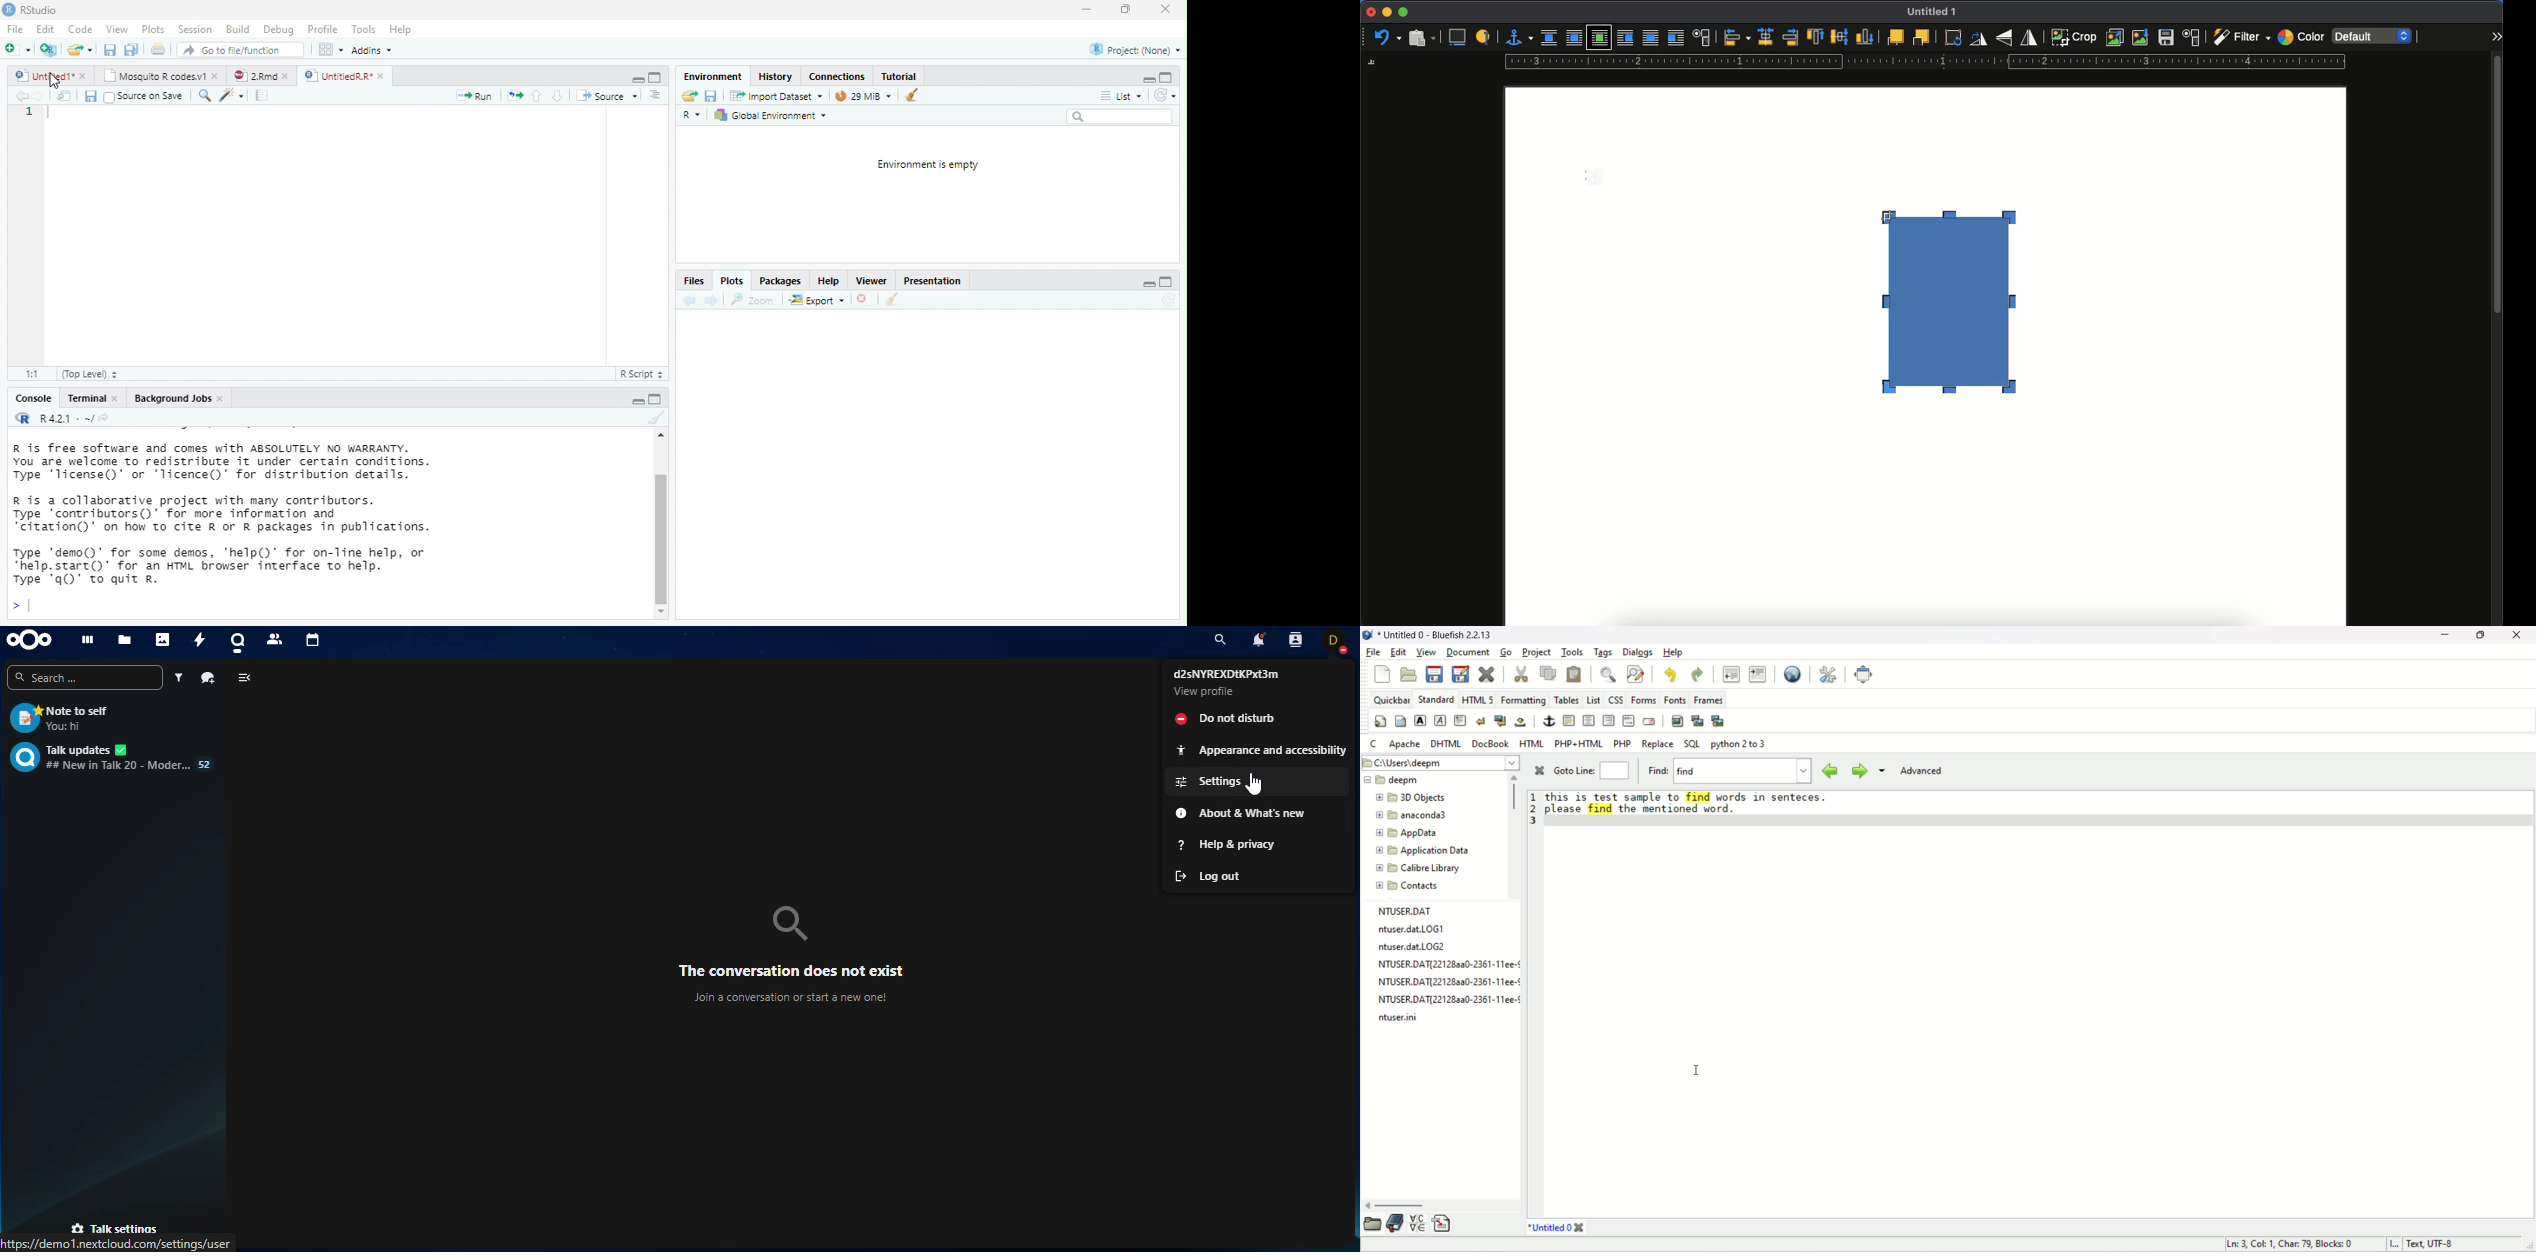 This screenshot has width=2548, height=1260. Describe the element at coordinates (1226, 674) in the screenshot. I see `d2sNYREXDtKPxt3m` at that location.